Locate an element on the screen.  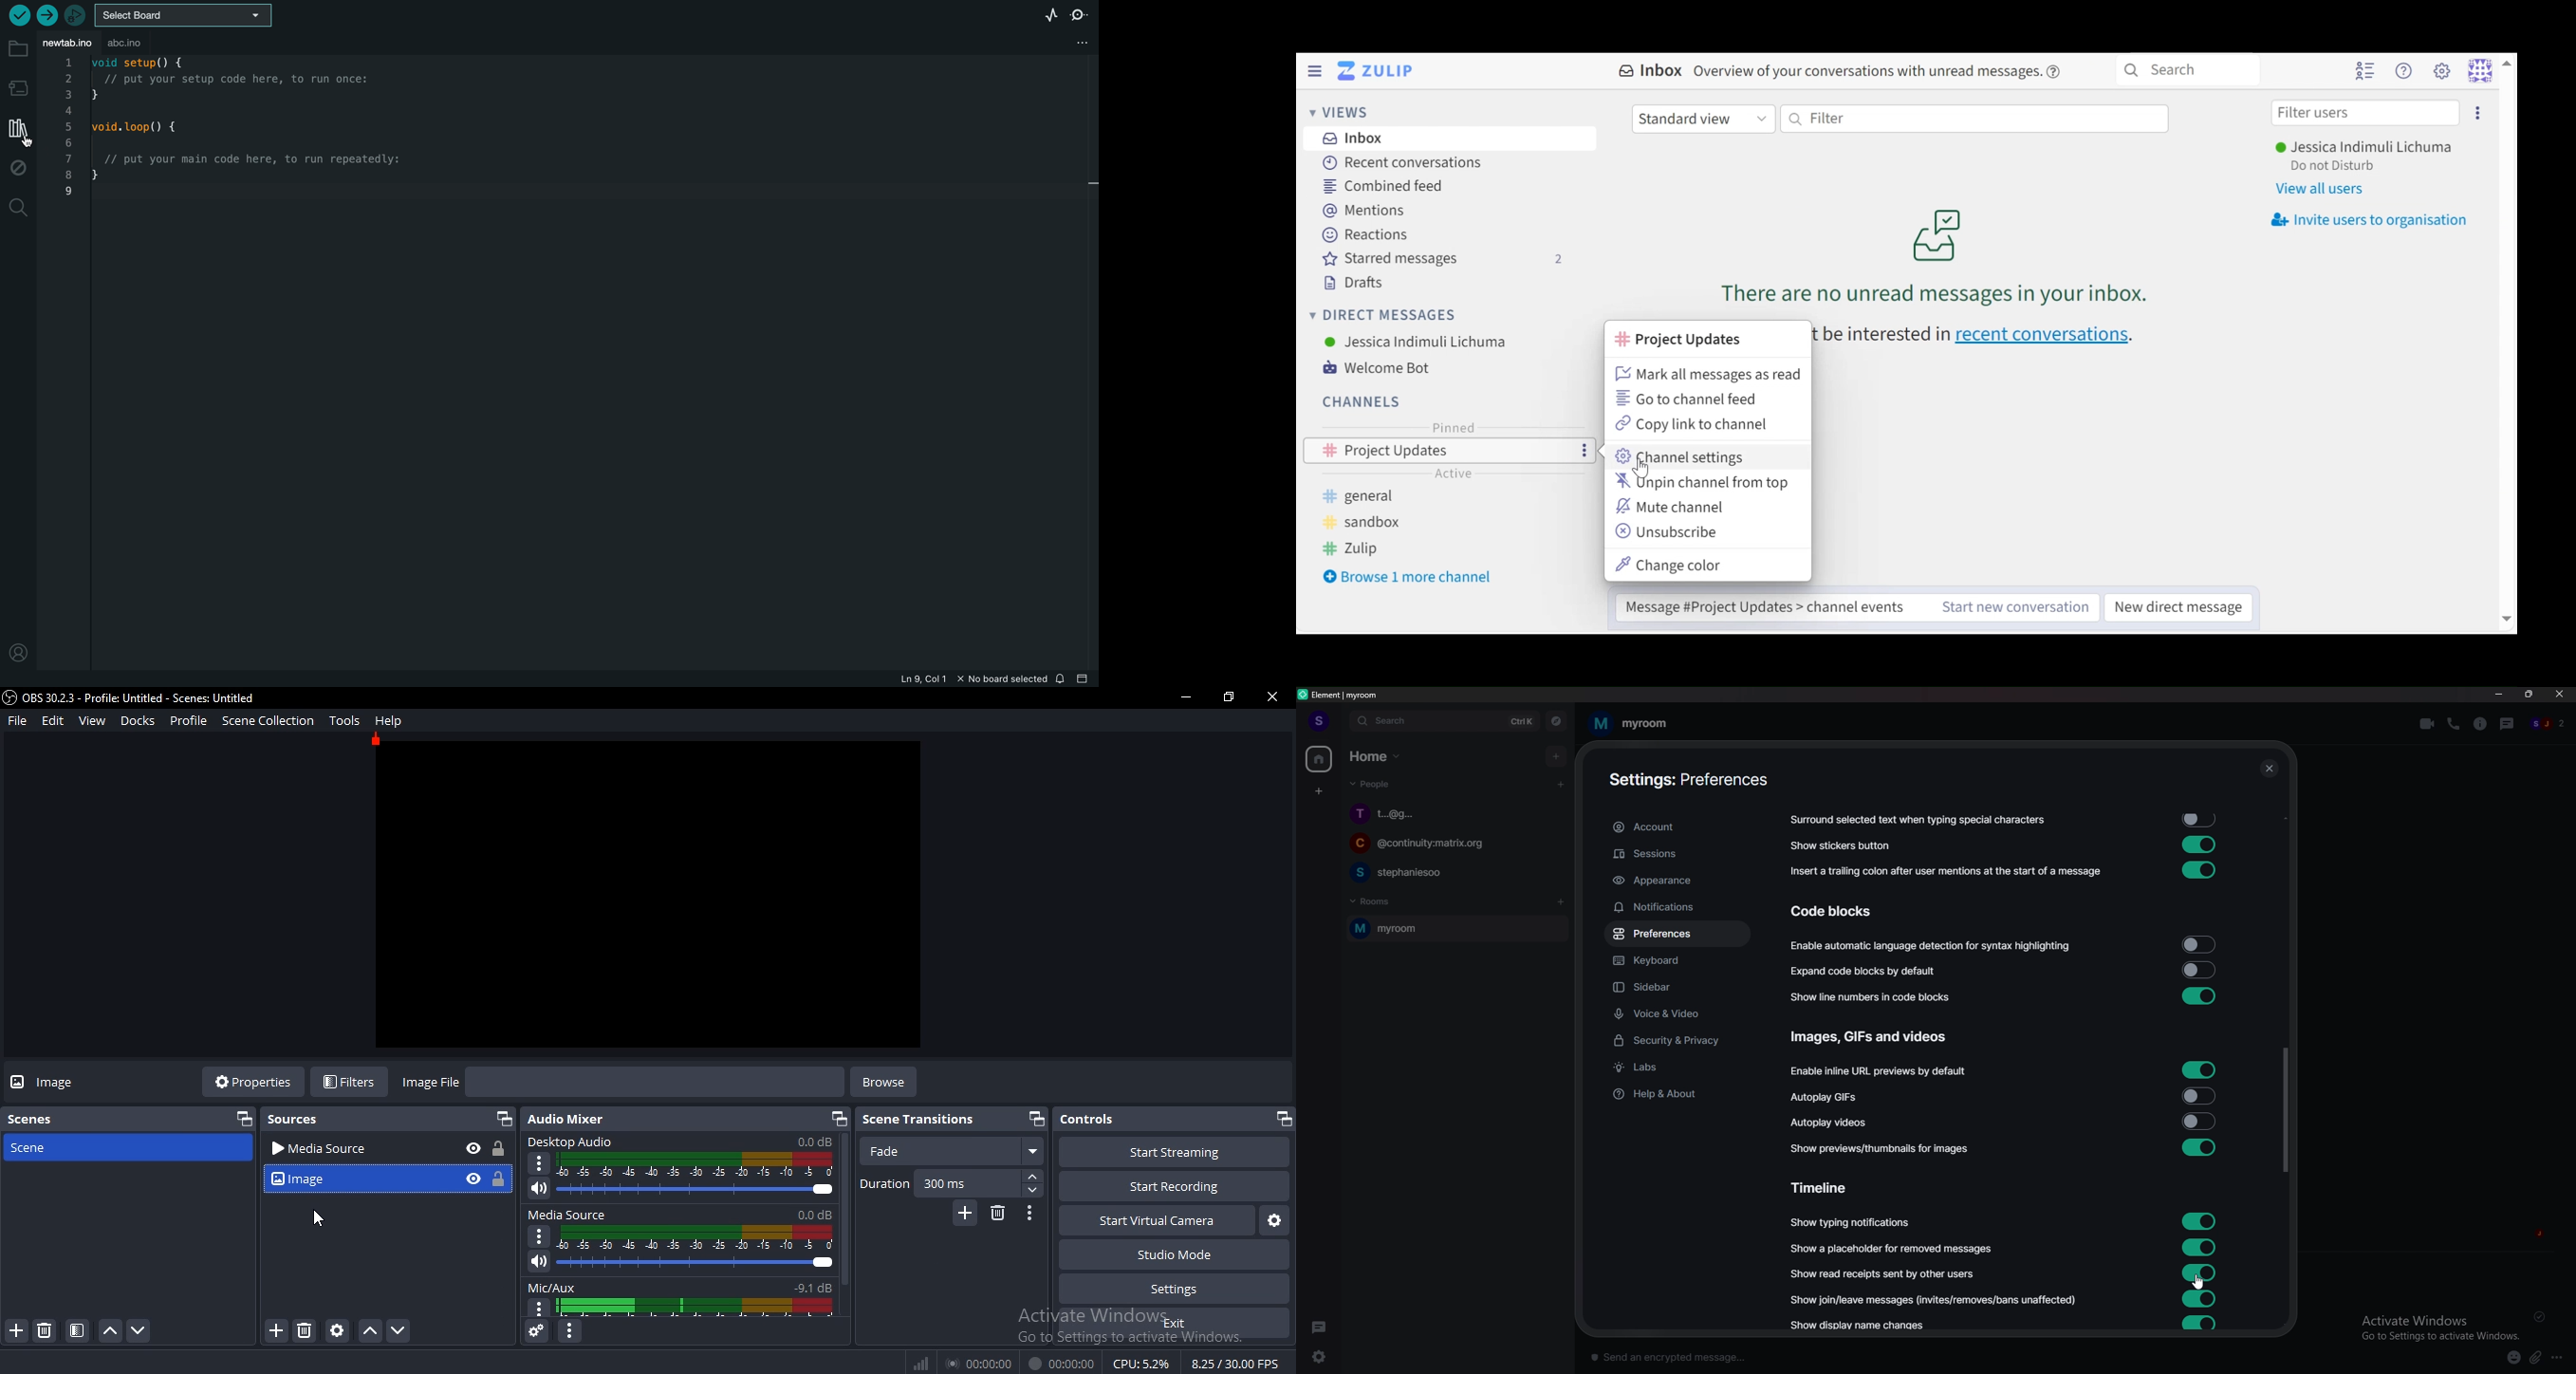
file is located at coordinates (17, 720).